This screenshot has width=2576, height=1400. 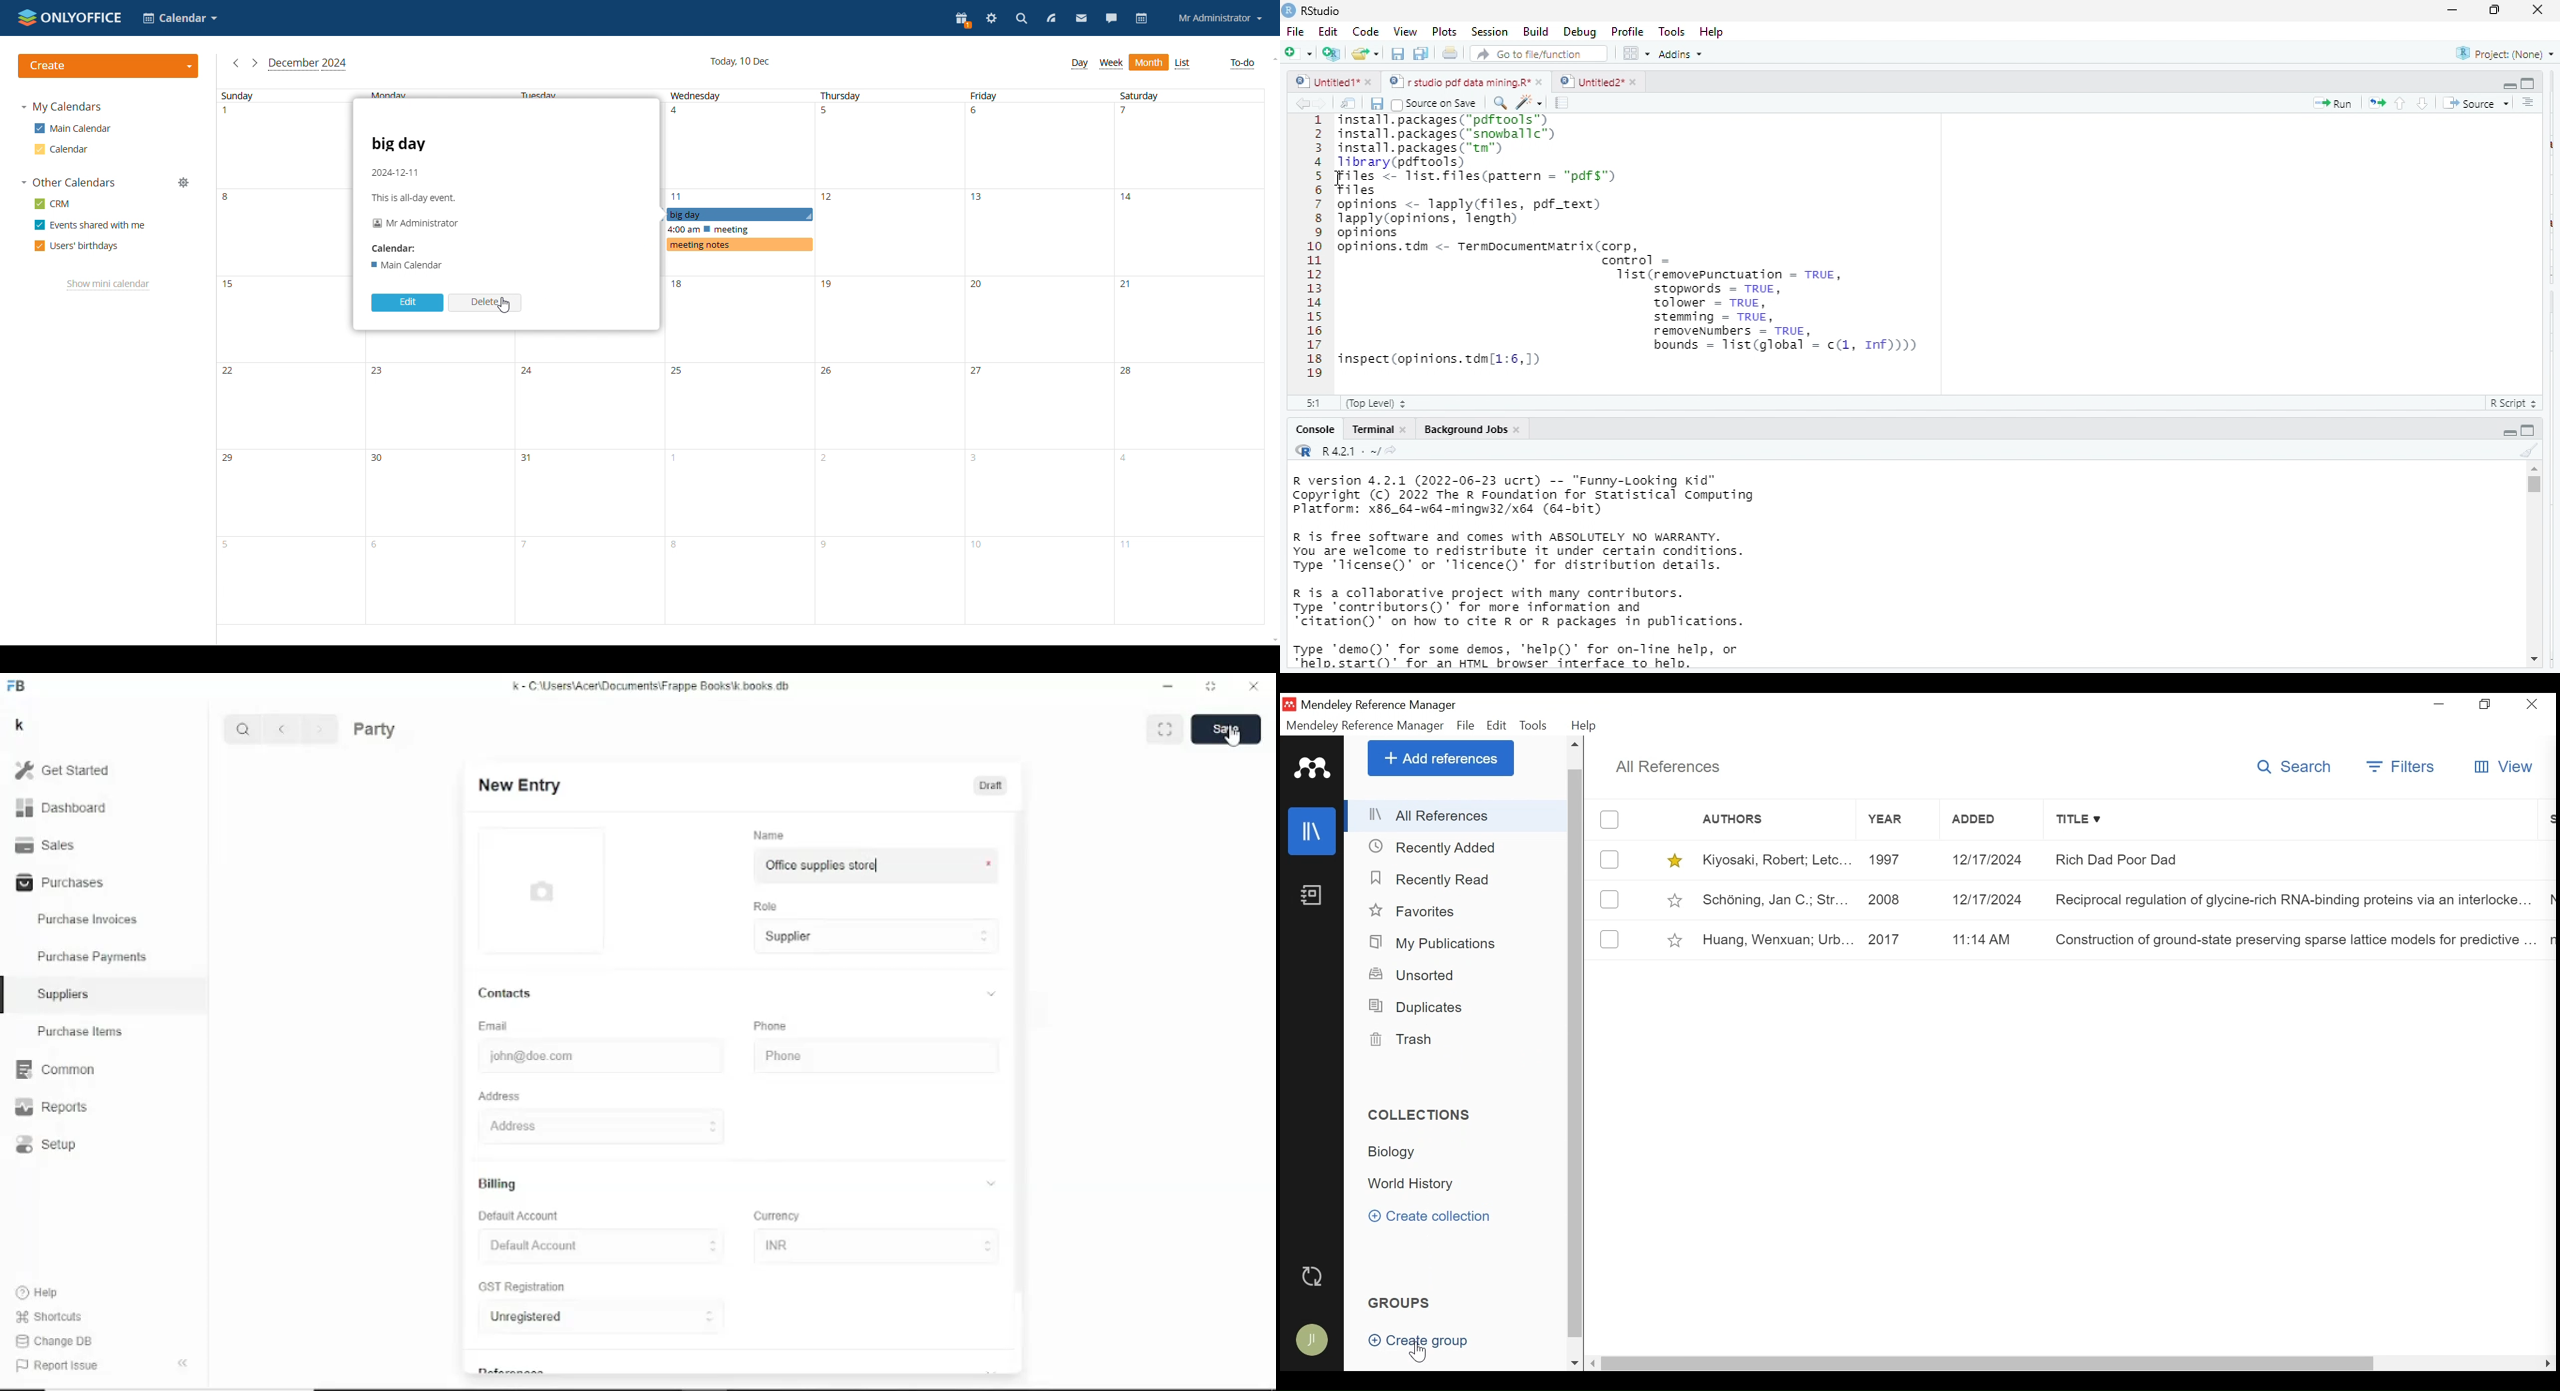 I want to click on Sync, so click(x=1314, y=1277).